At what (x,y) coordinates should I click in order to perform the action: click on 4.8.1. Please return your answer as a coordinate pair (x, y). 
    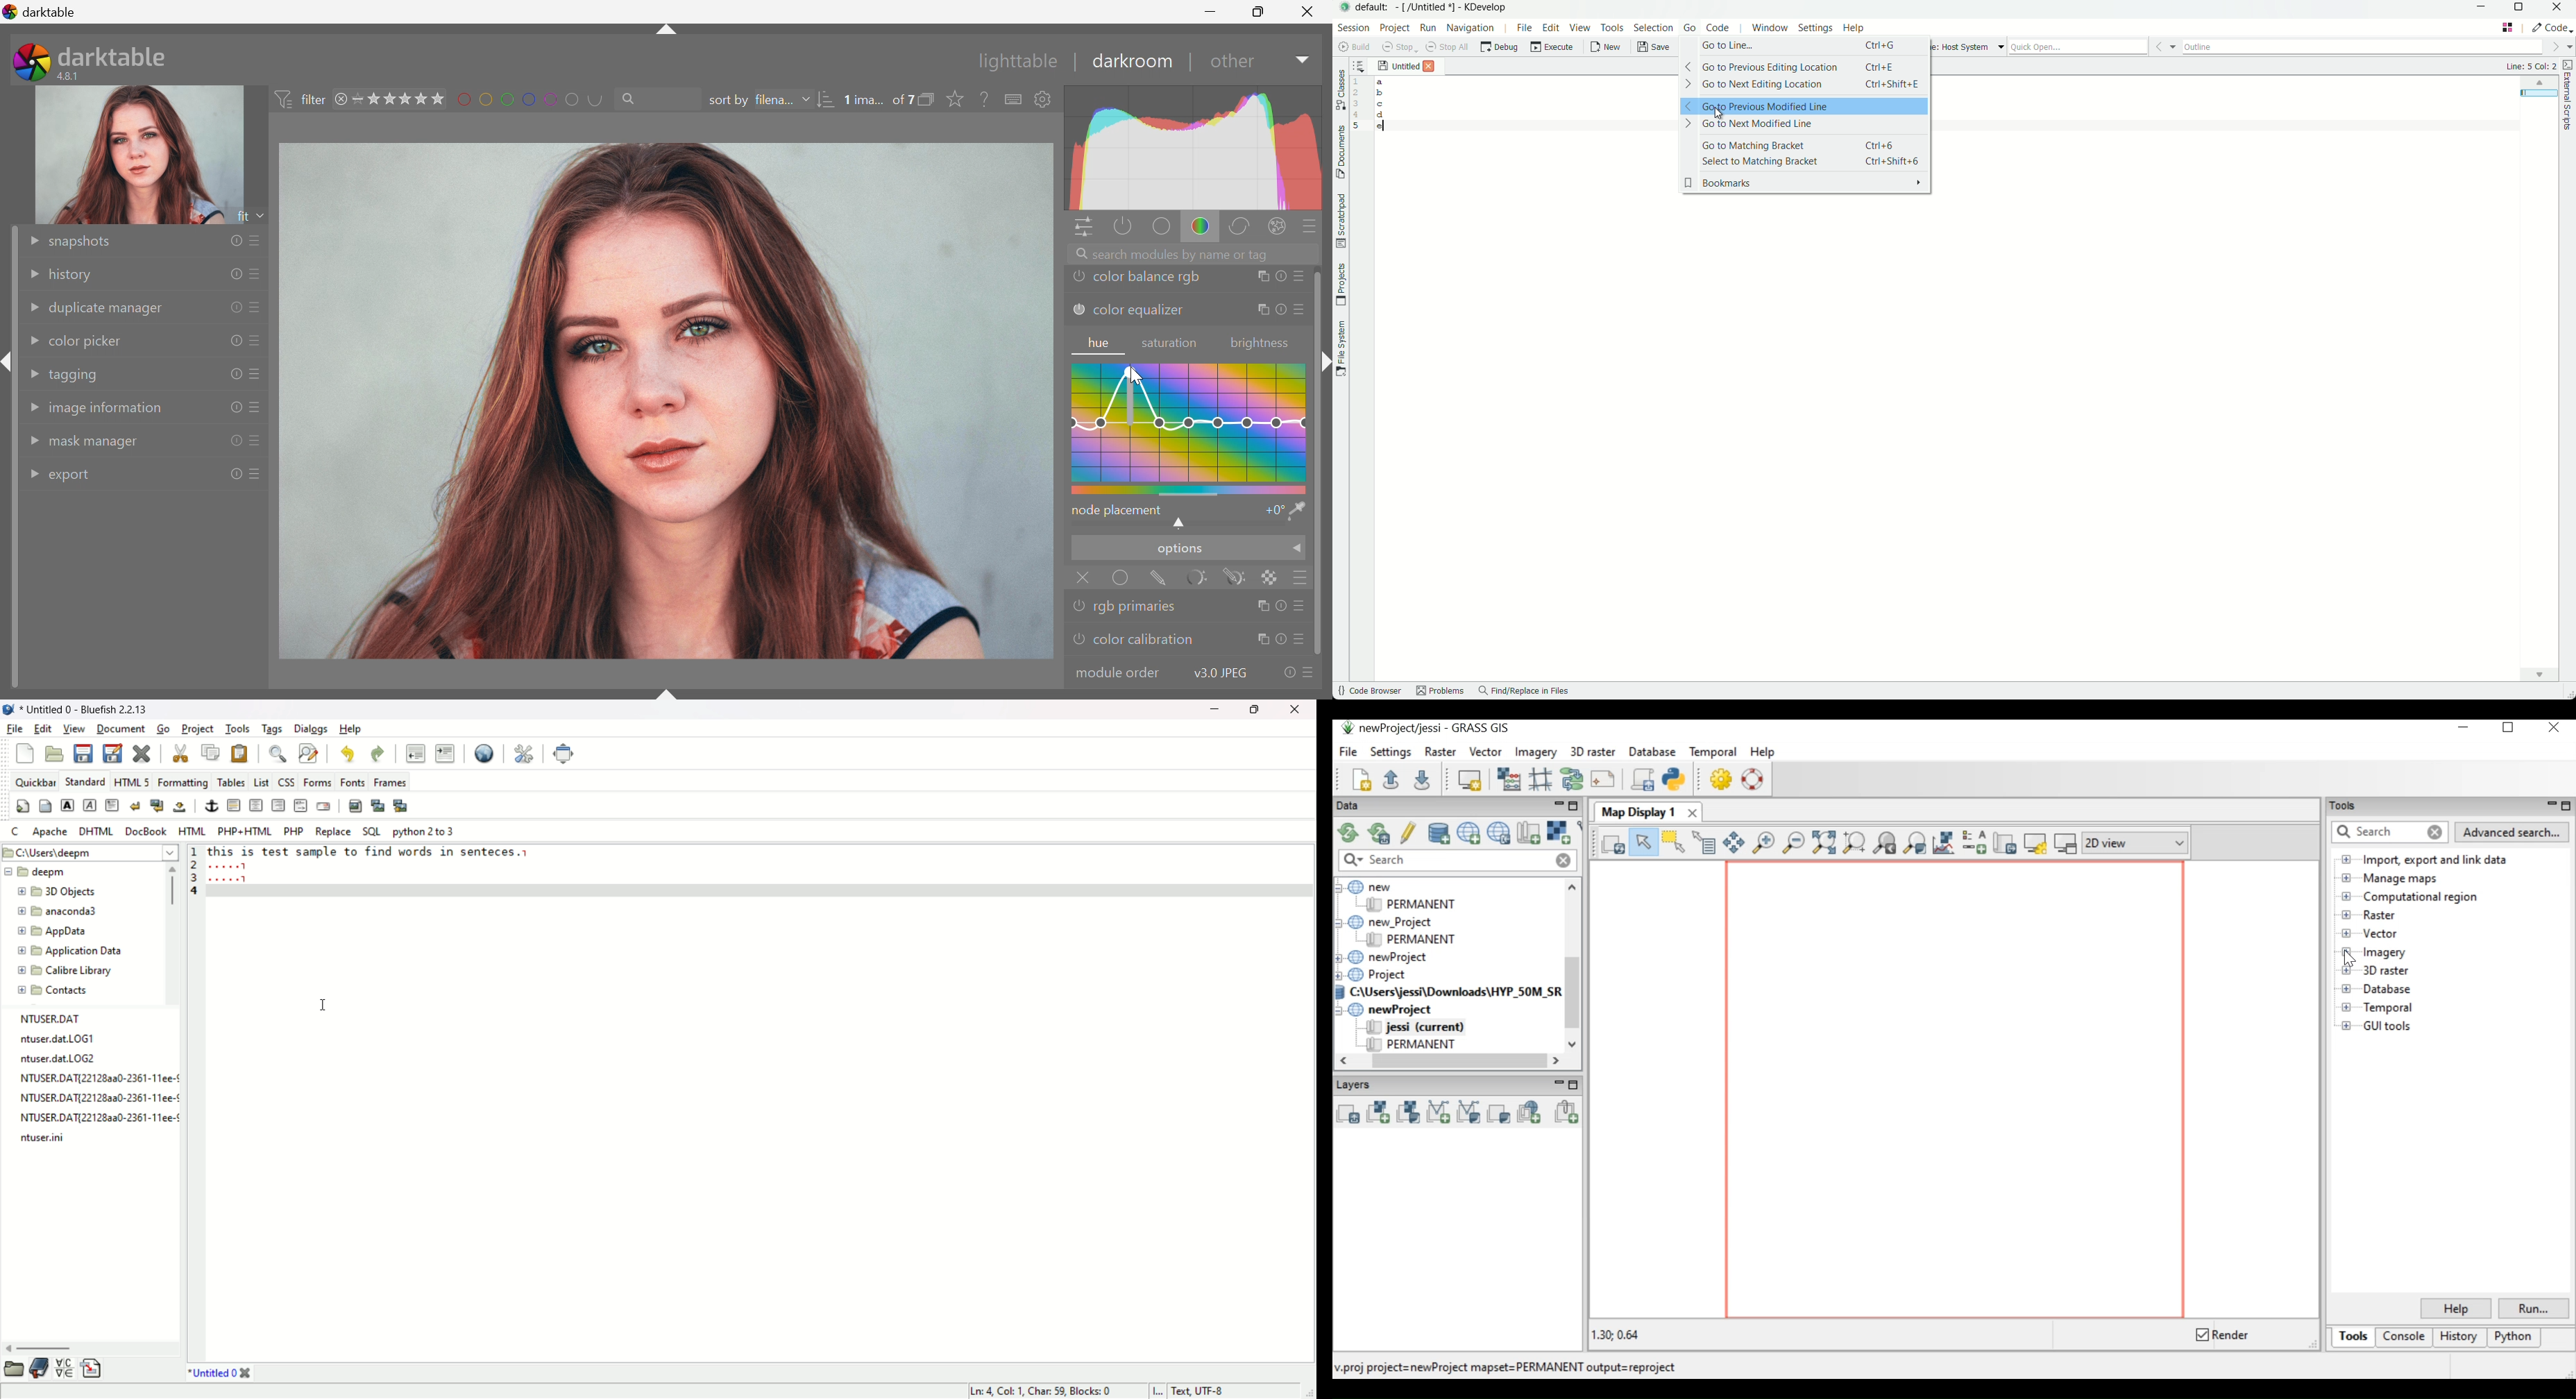
    Looking at the image, I should click on (74, 76).